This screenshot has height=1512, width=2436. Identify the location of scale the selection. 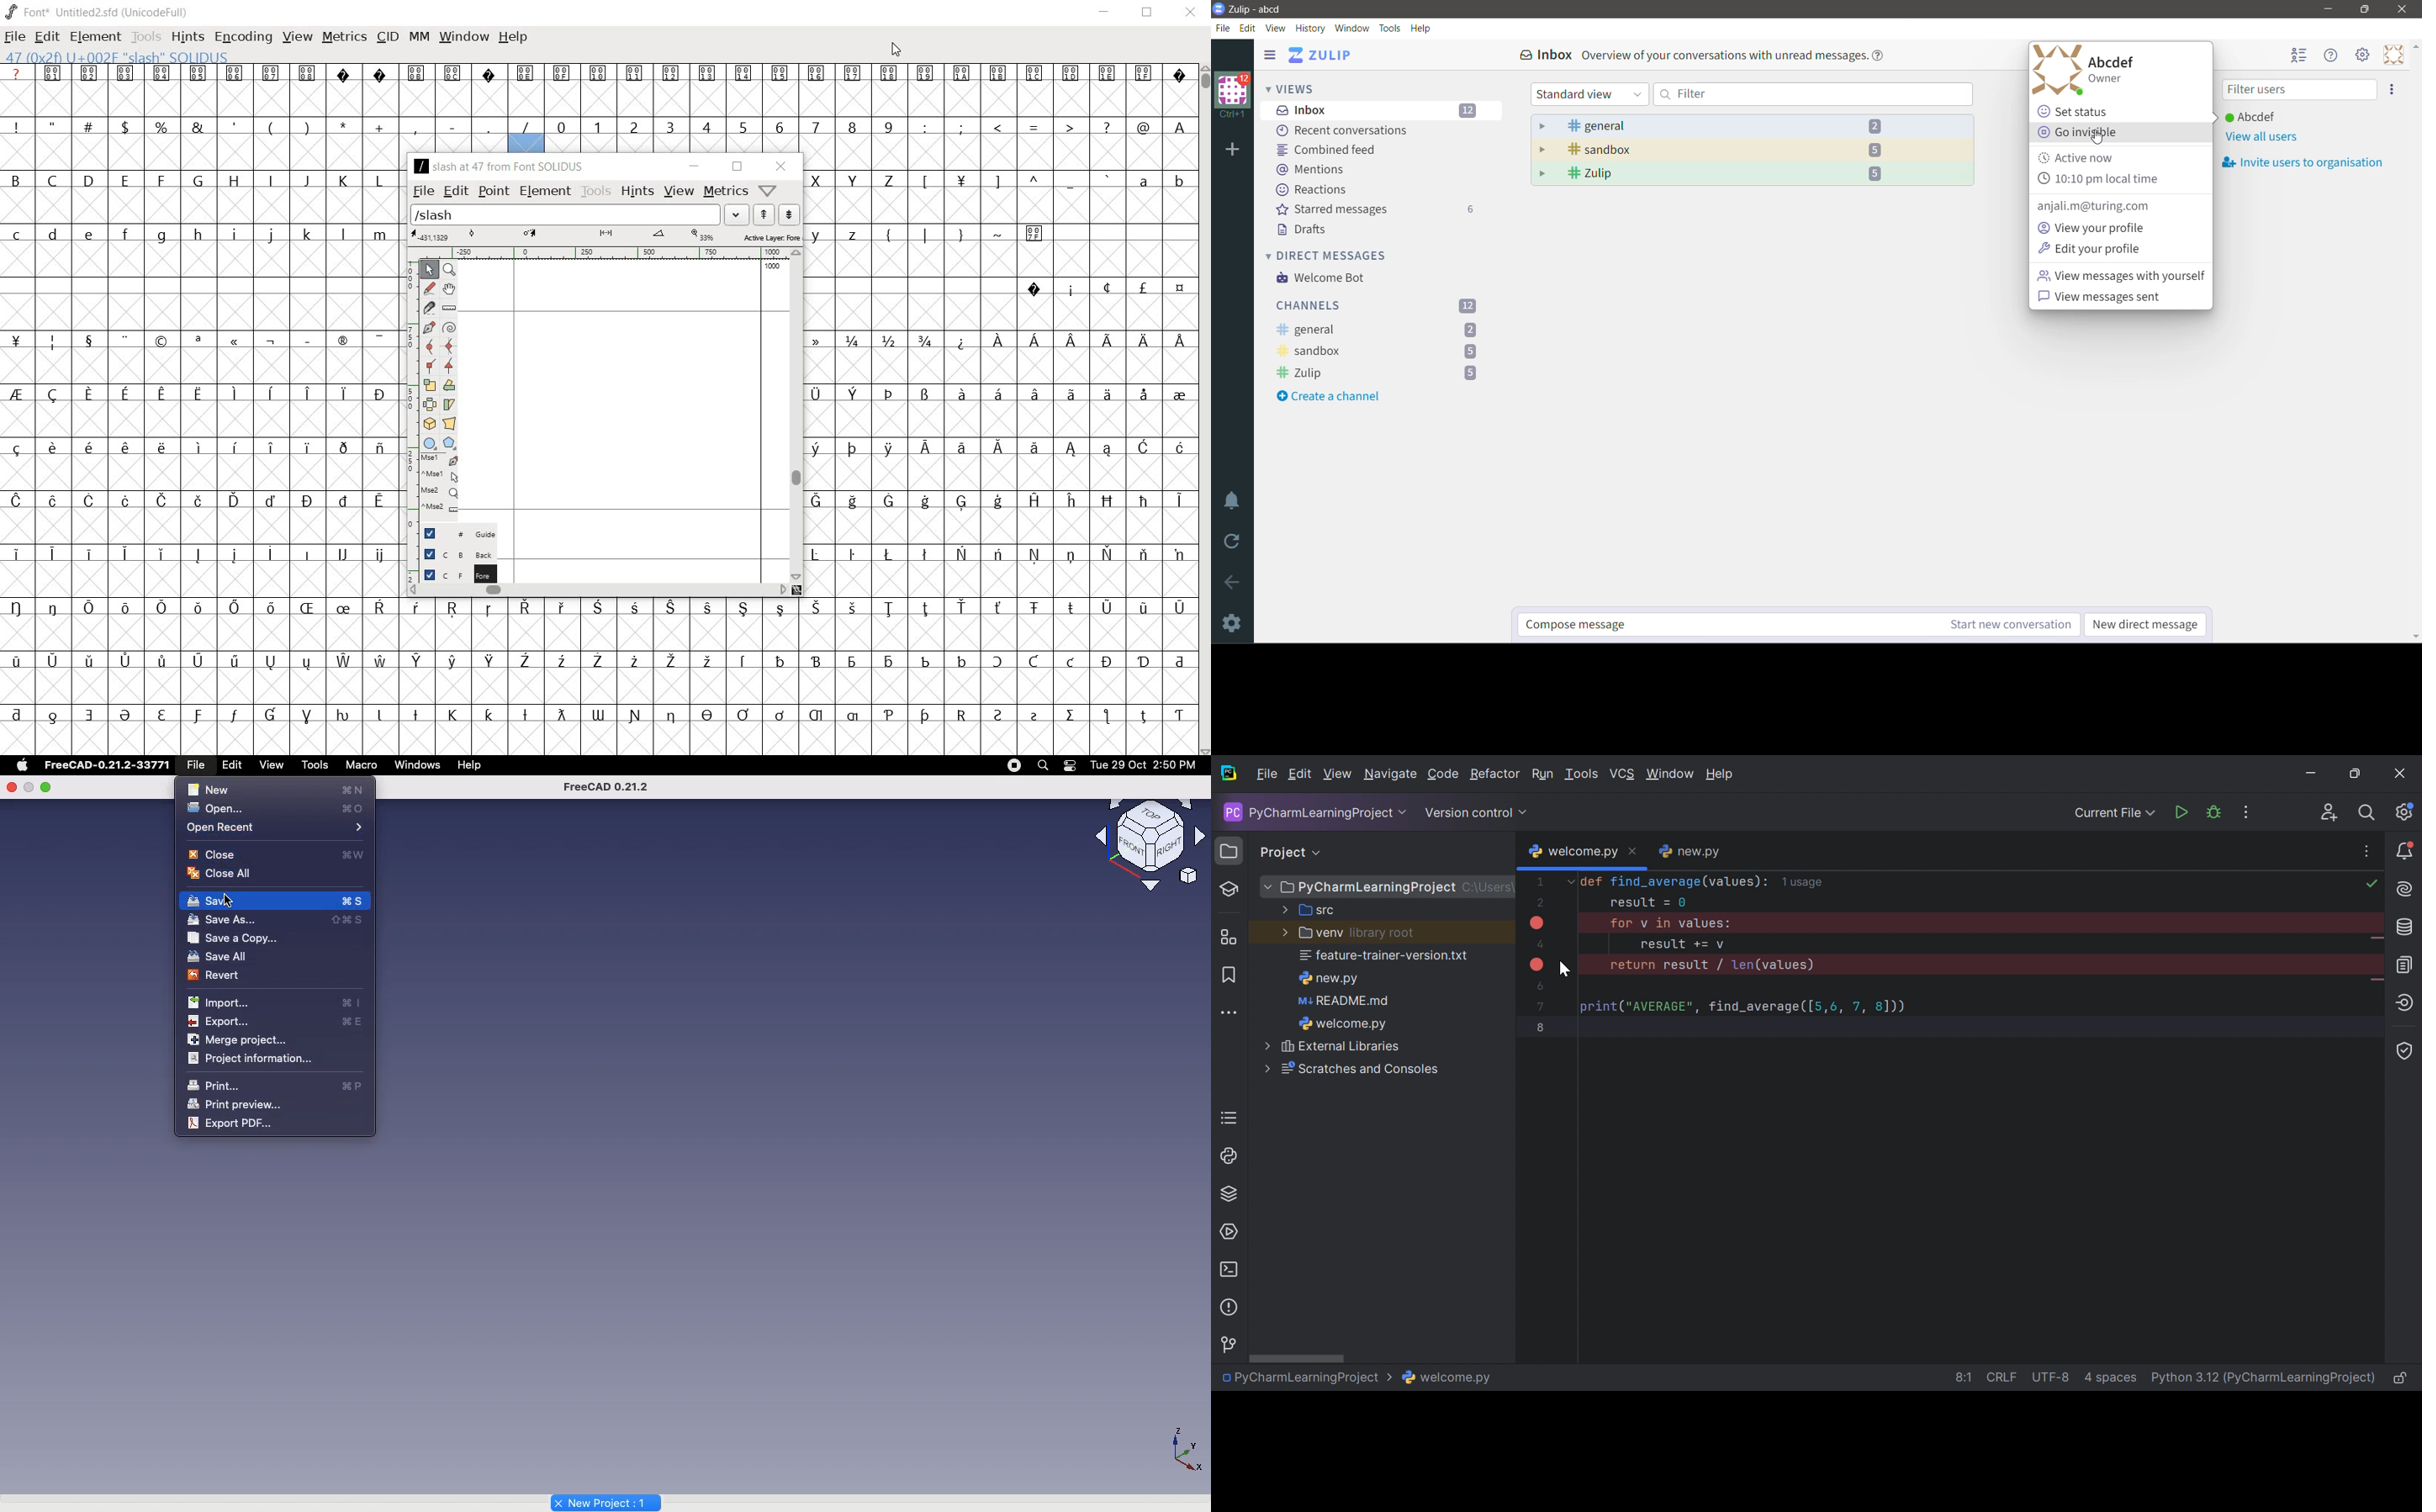
(428, 385).